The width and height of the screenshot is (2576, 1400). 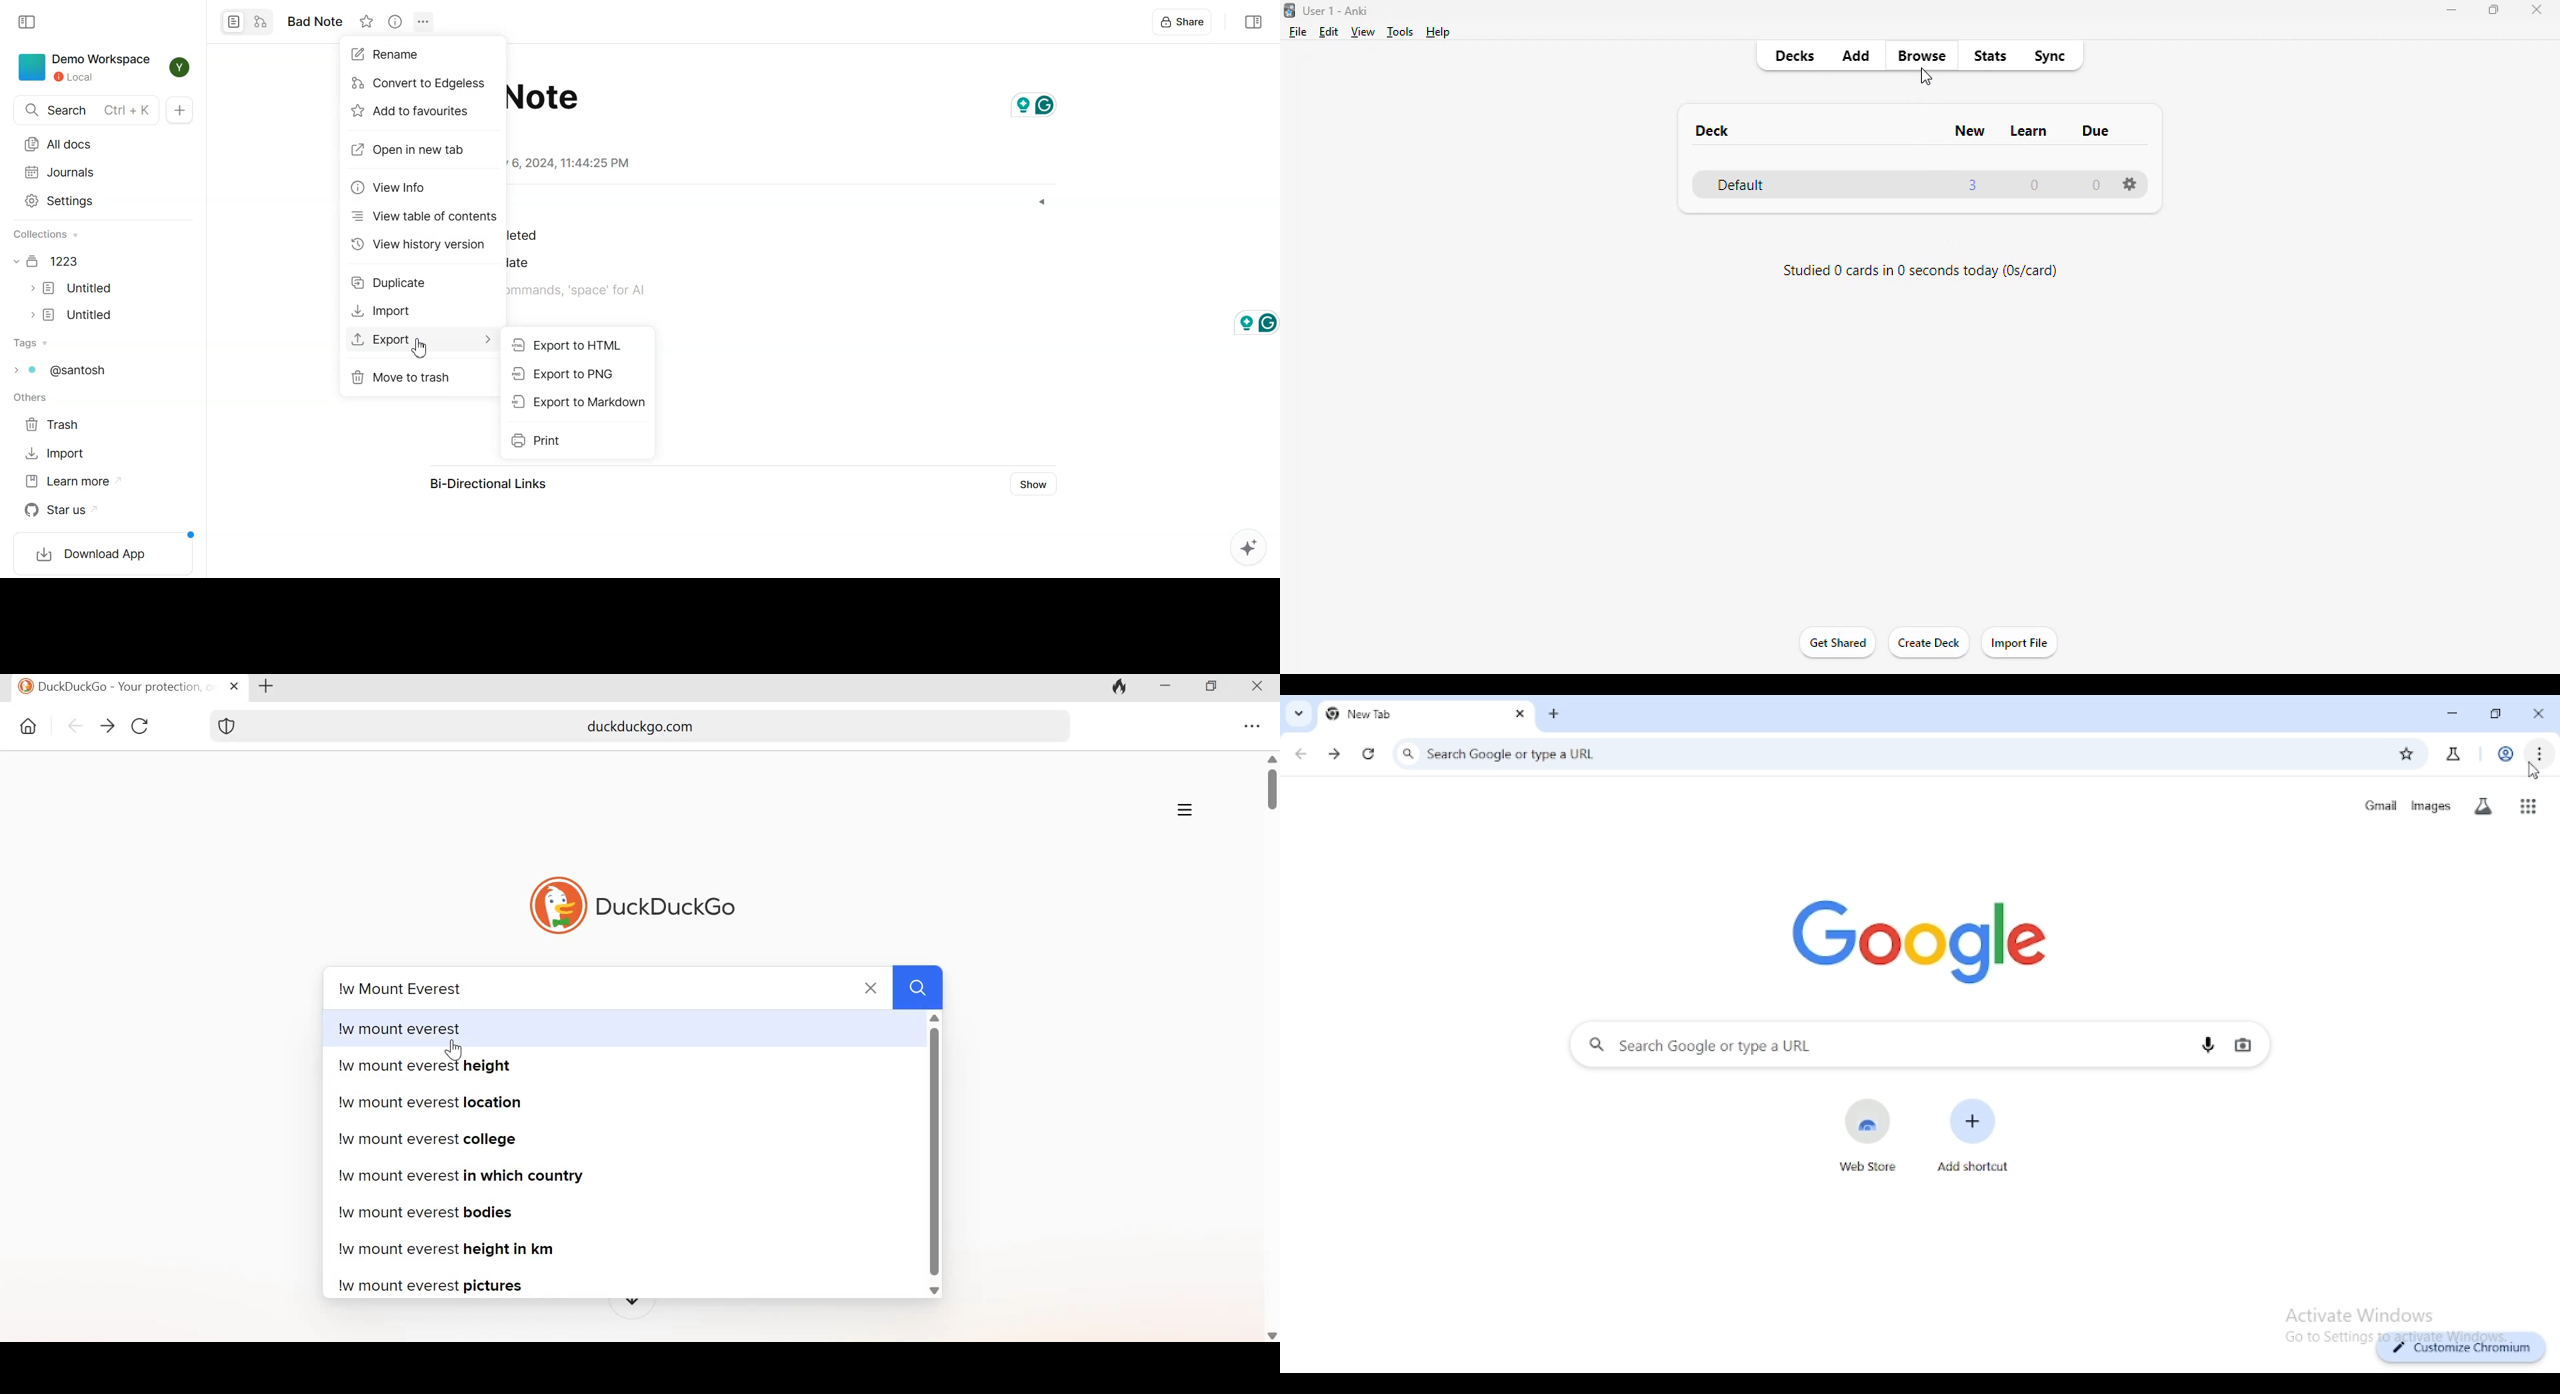 I want to click on minimize, so click(x=2453, y=714).